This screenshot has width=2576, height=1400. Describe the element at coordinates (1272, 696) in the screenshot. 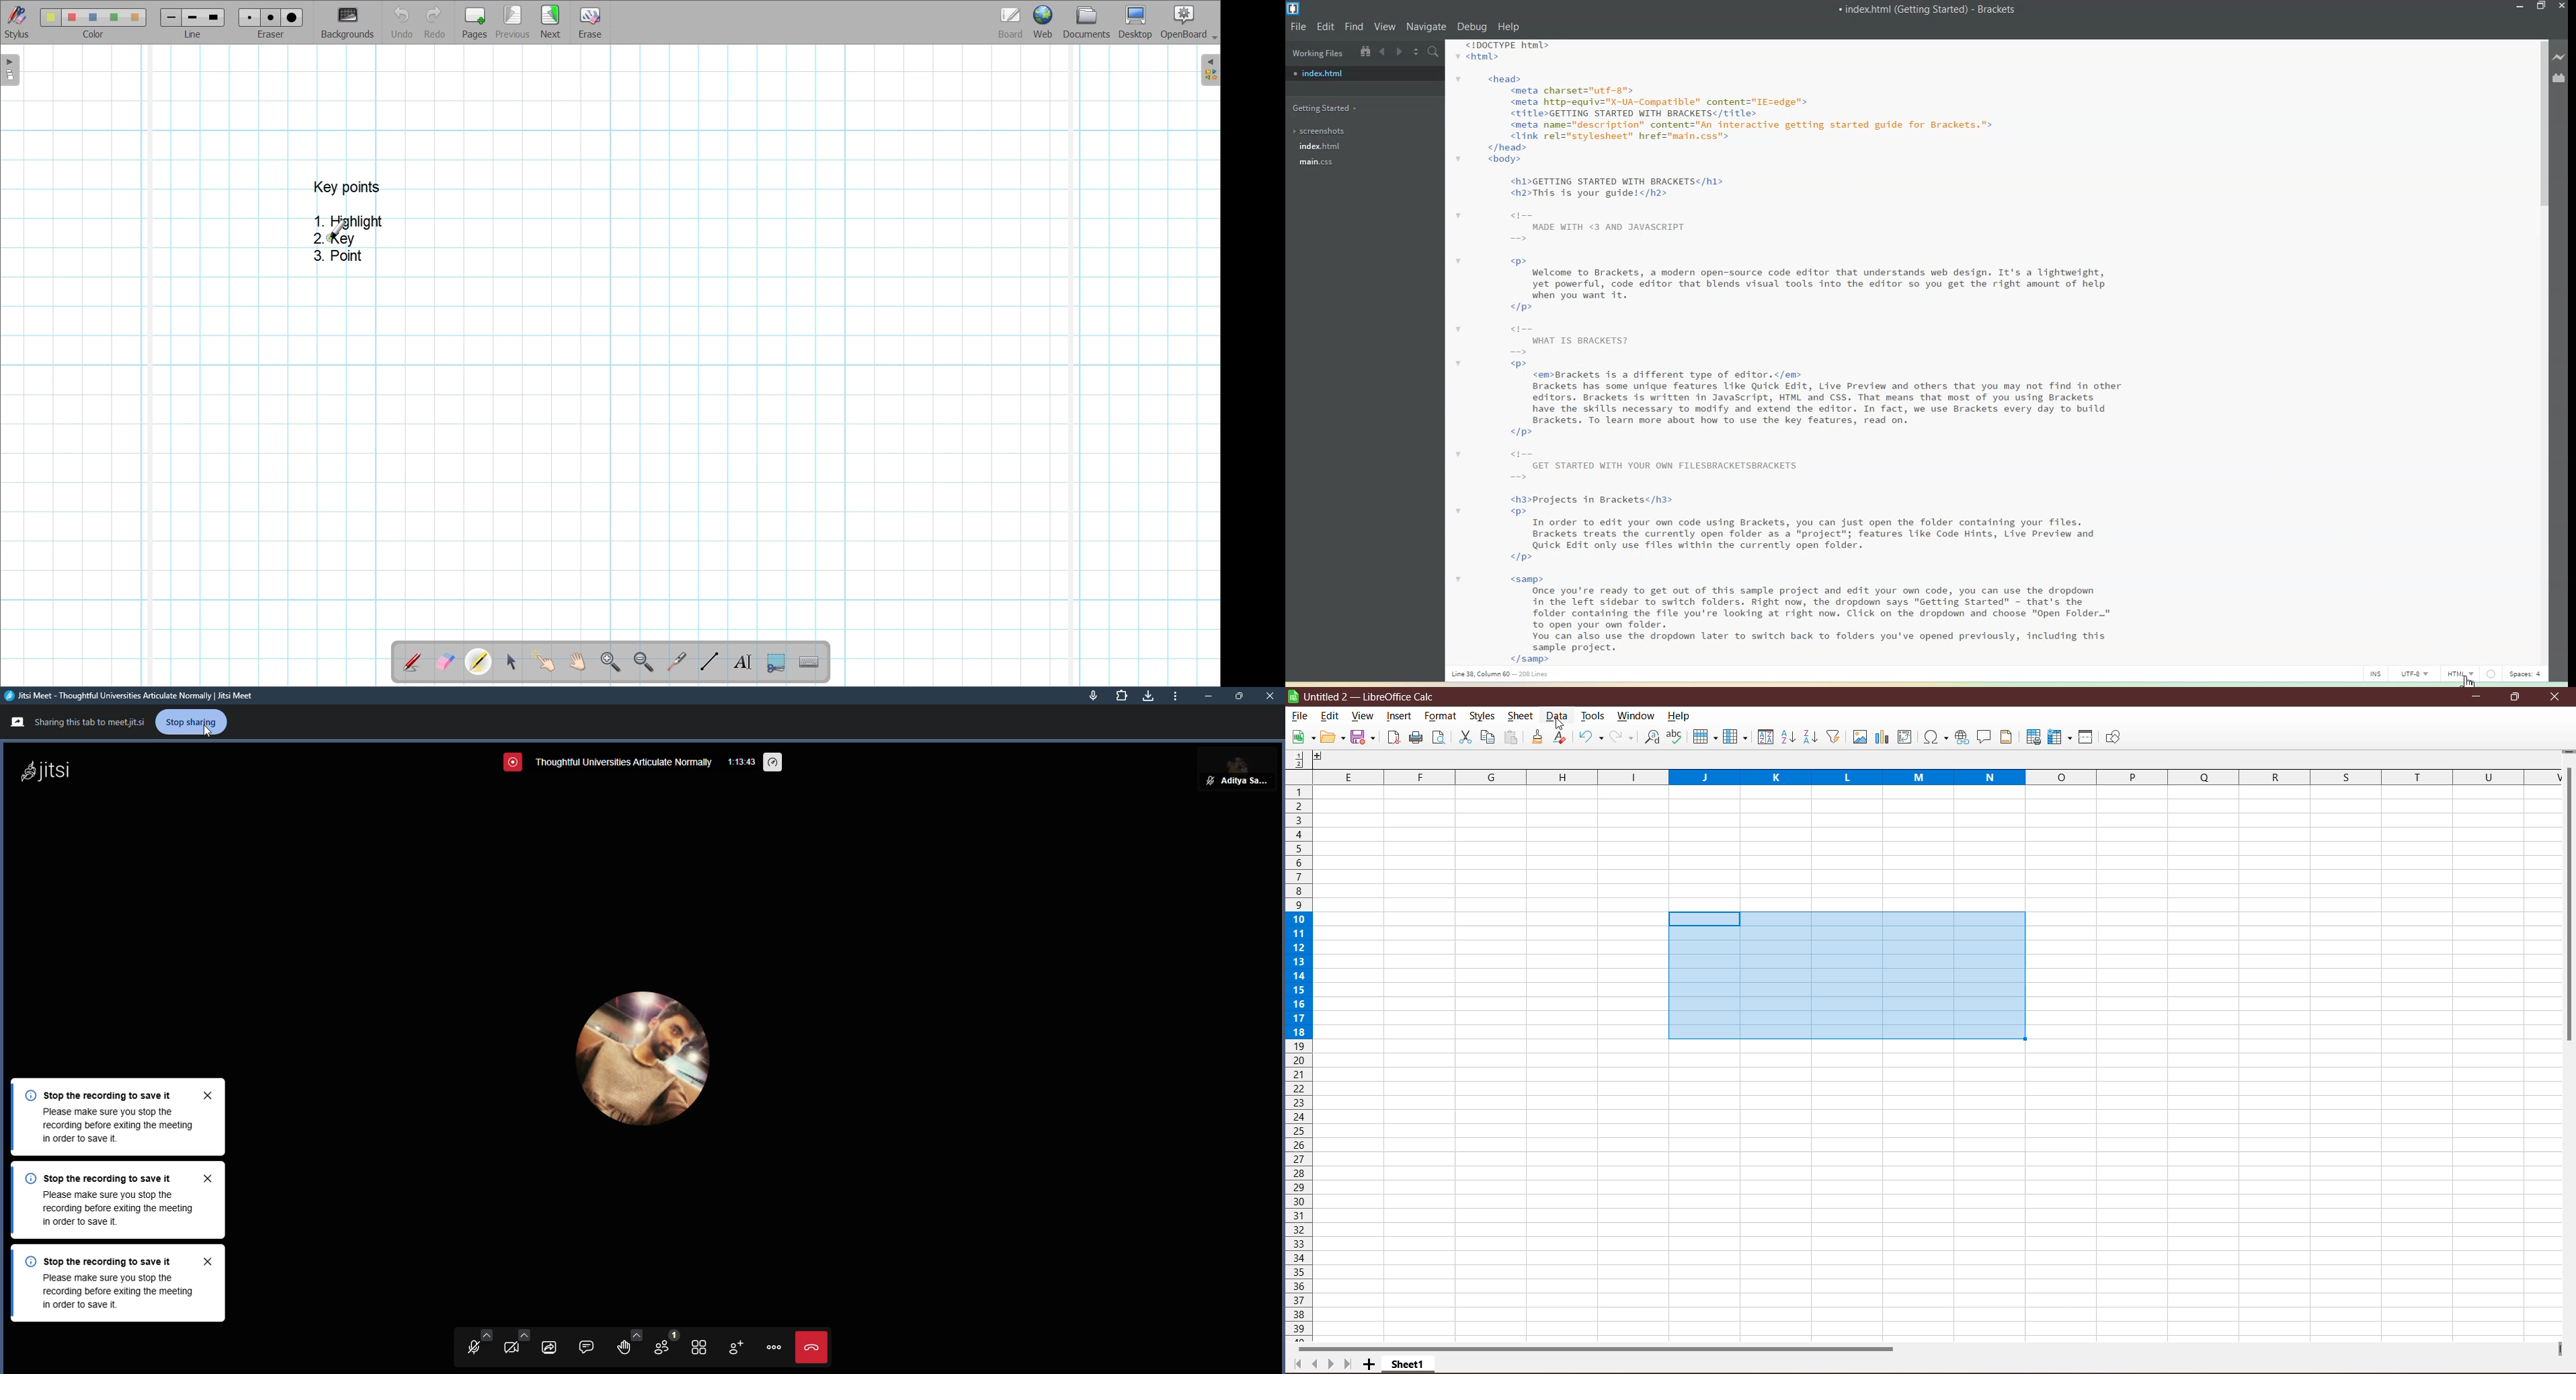

I see `close` at that location.